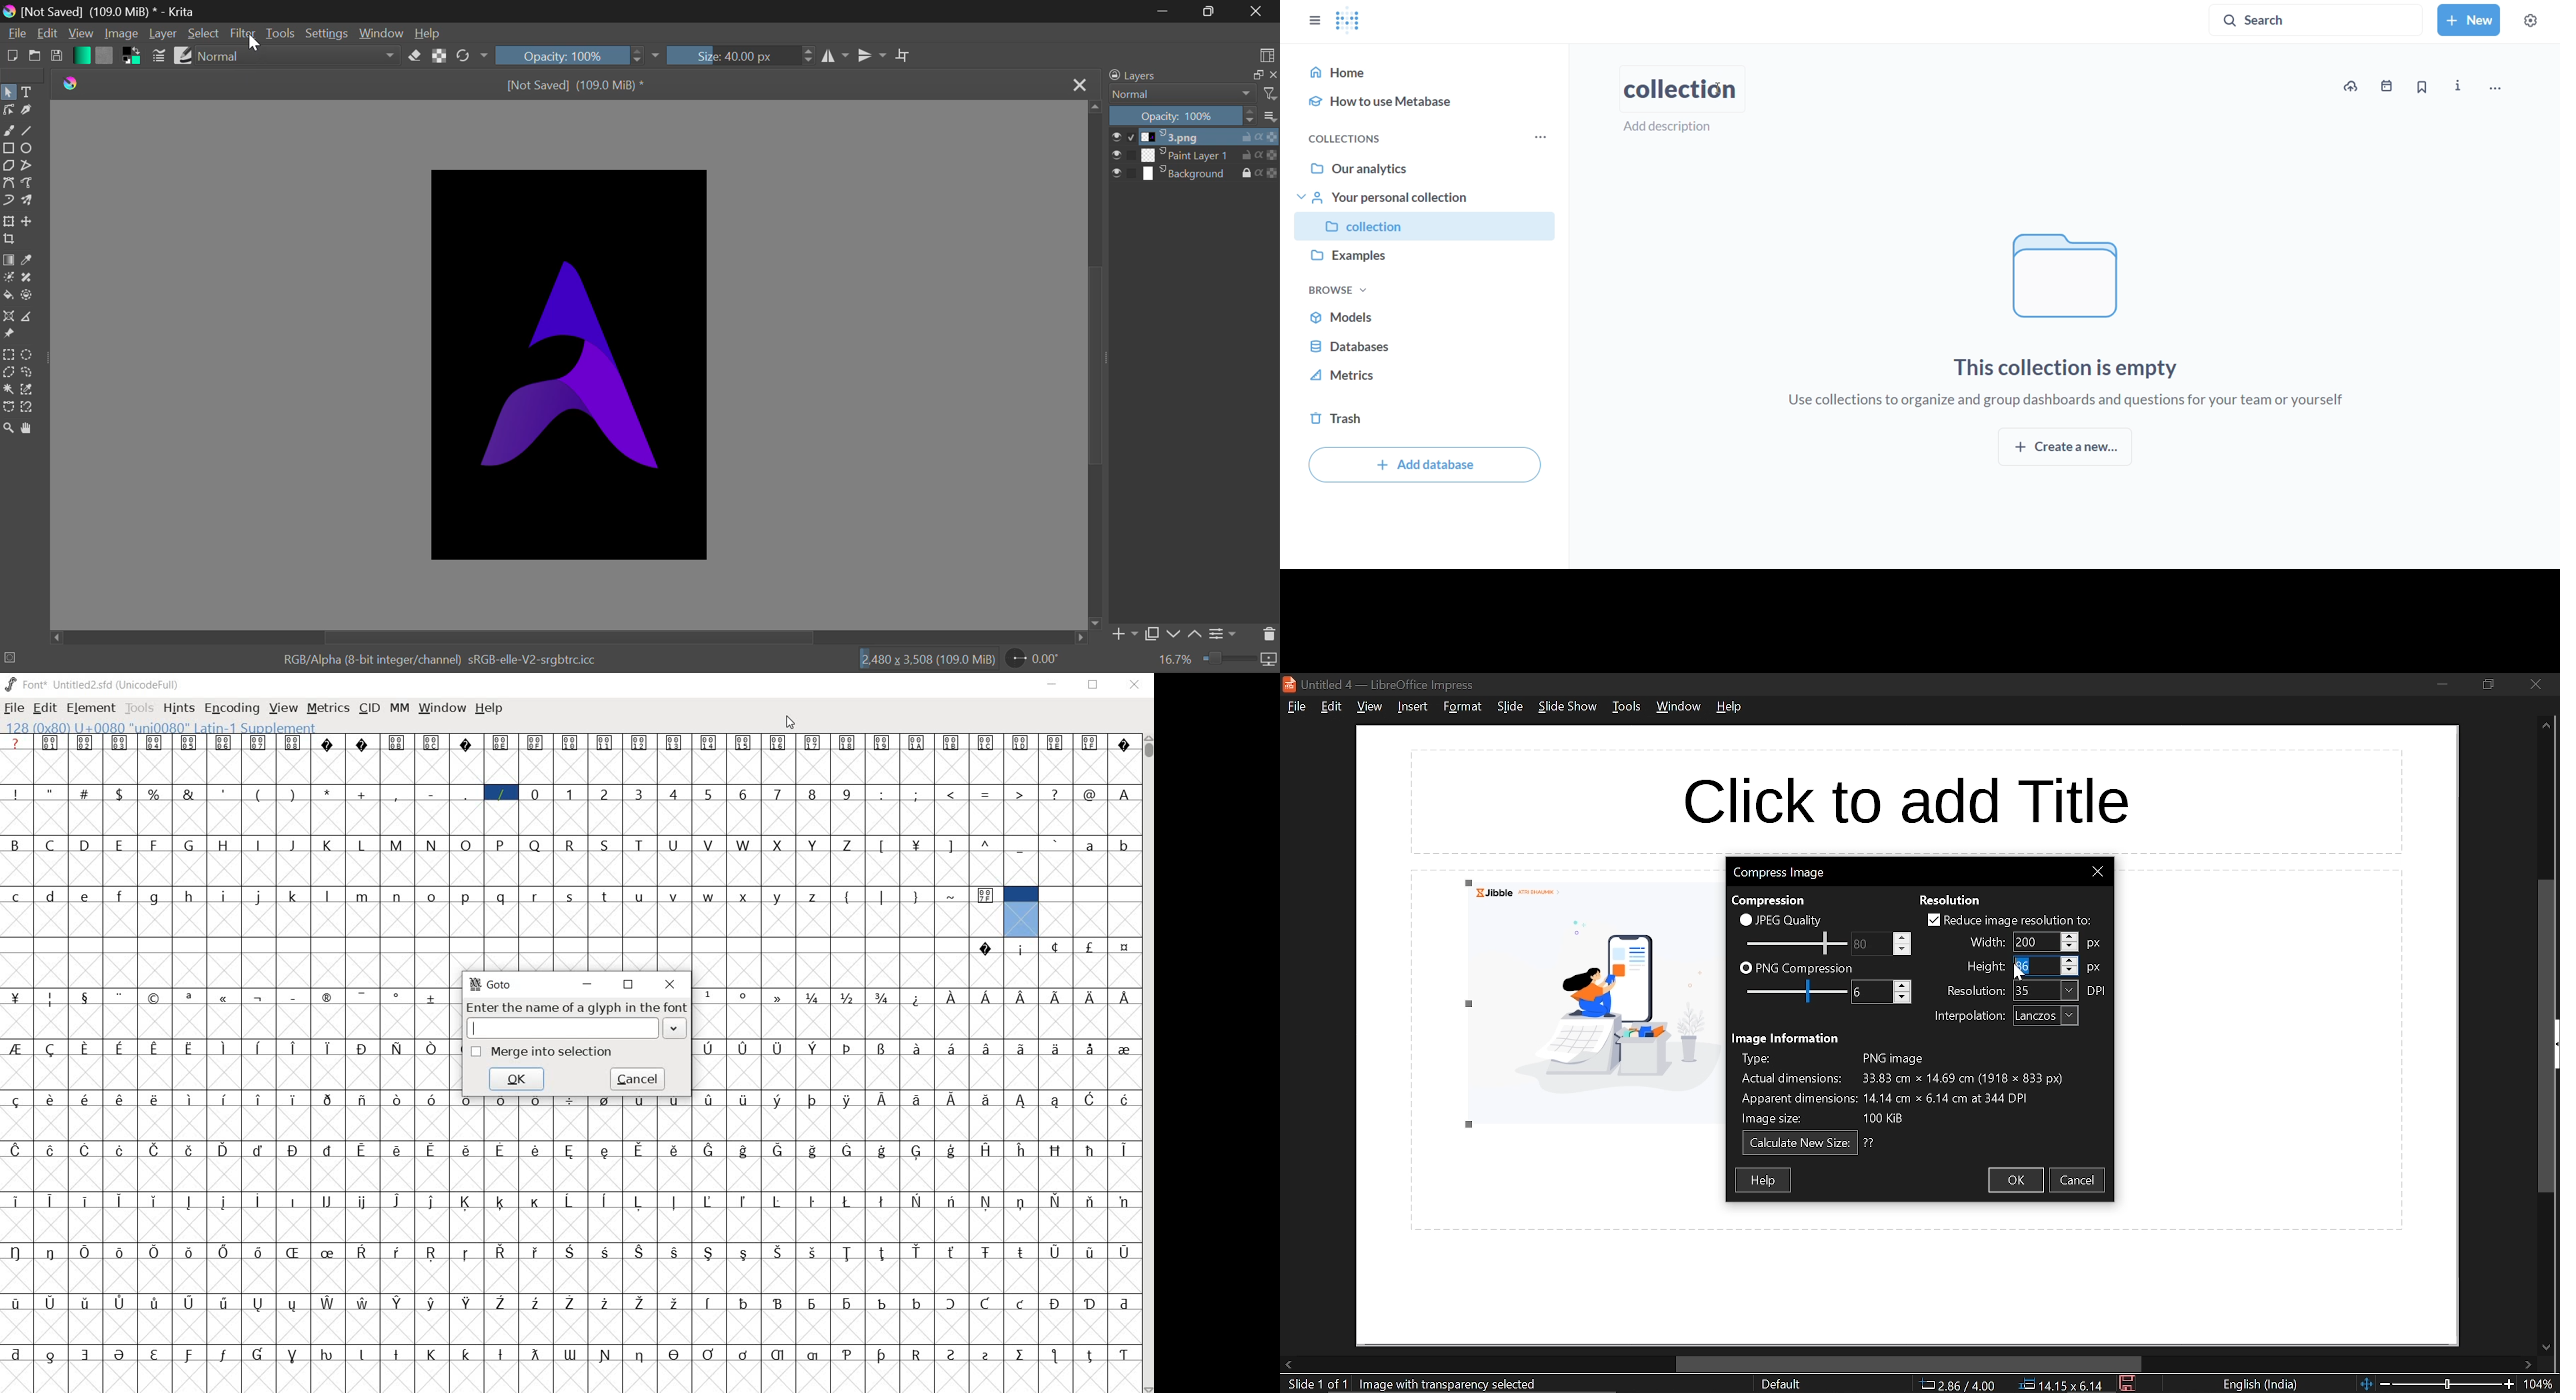 This screenshot has height=1400, width=2576. What do you see at coordinates (121, 1353) in the screenshot?
I see `Symbol` at bounding box center [121, 1353].